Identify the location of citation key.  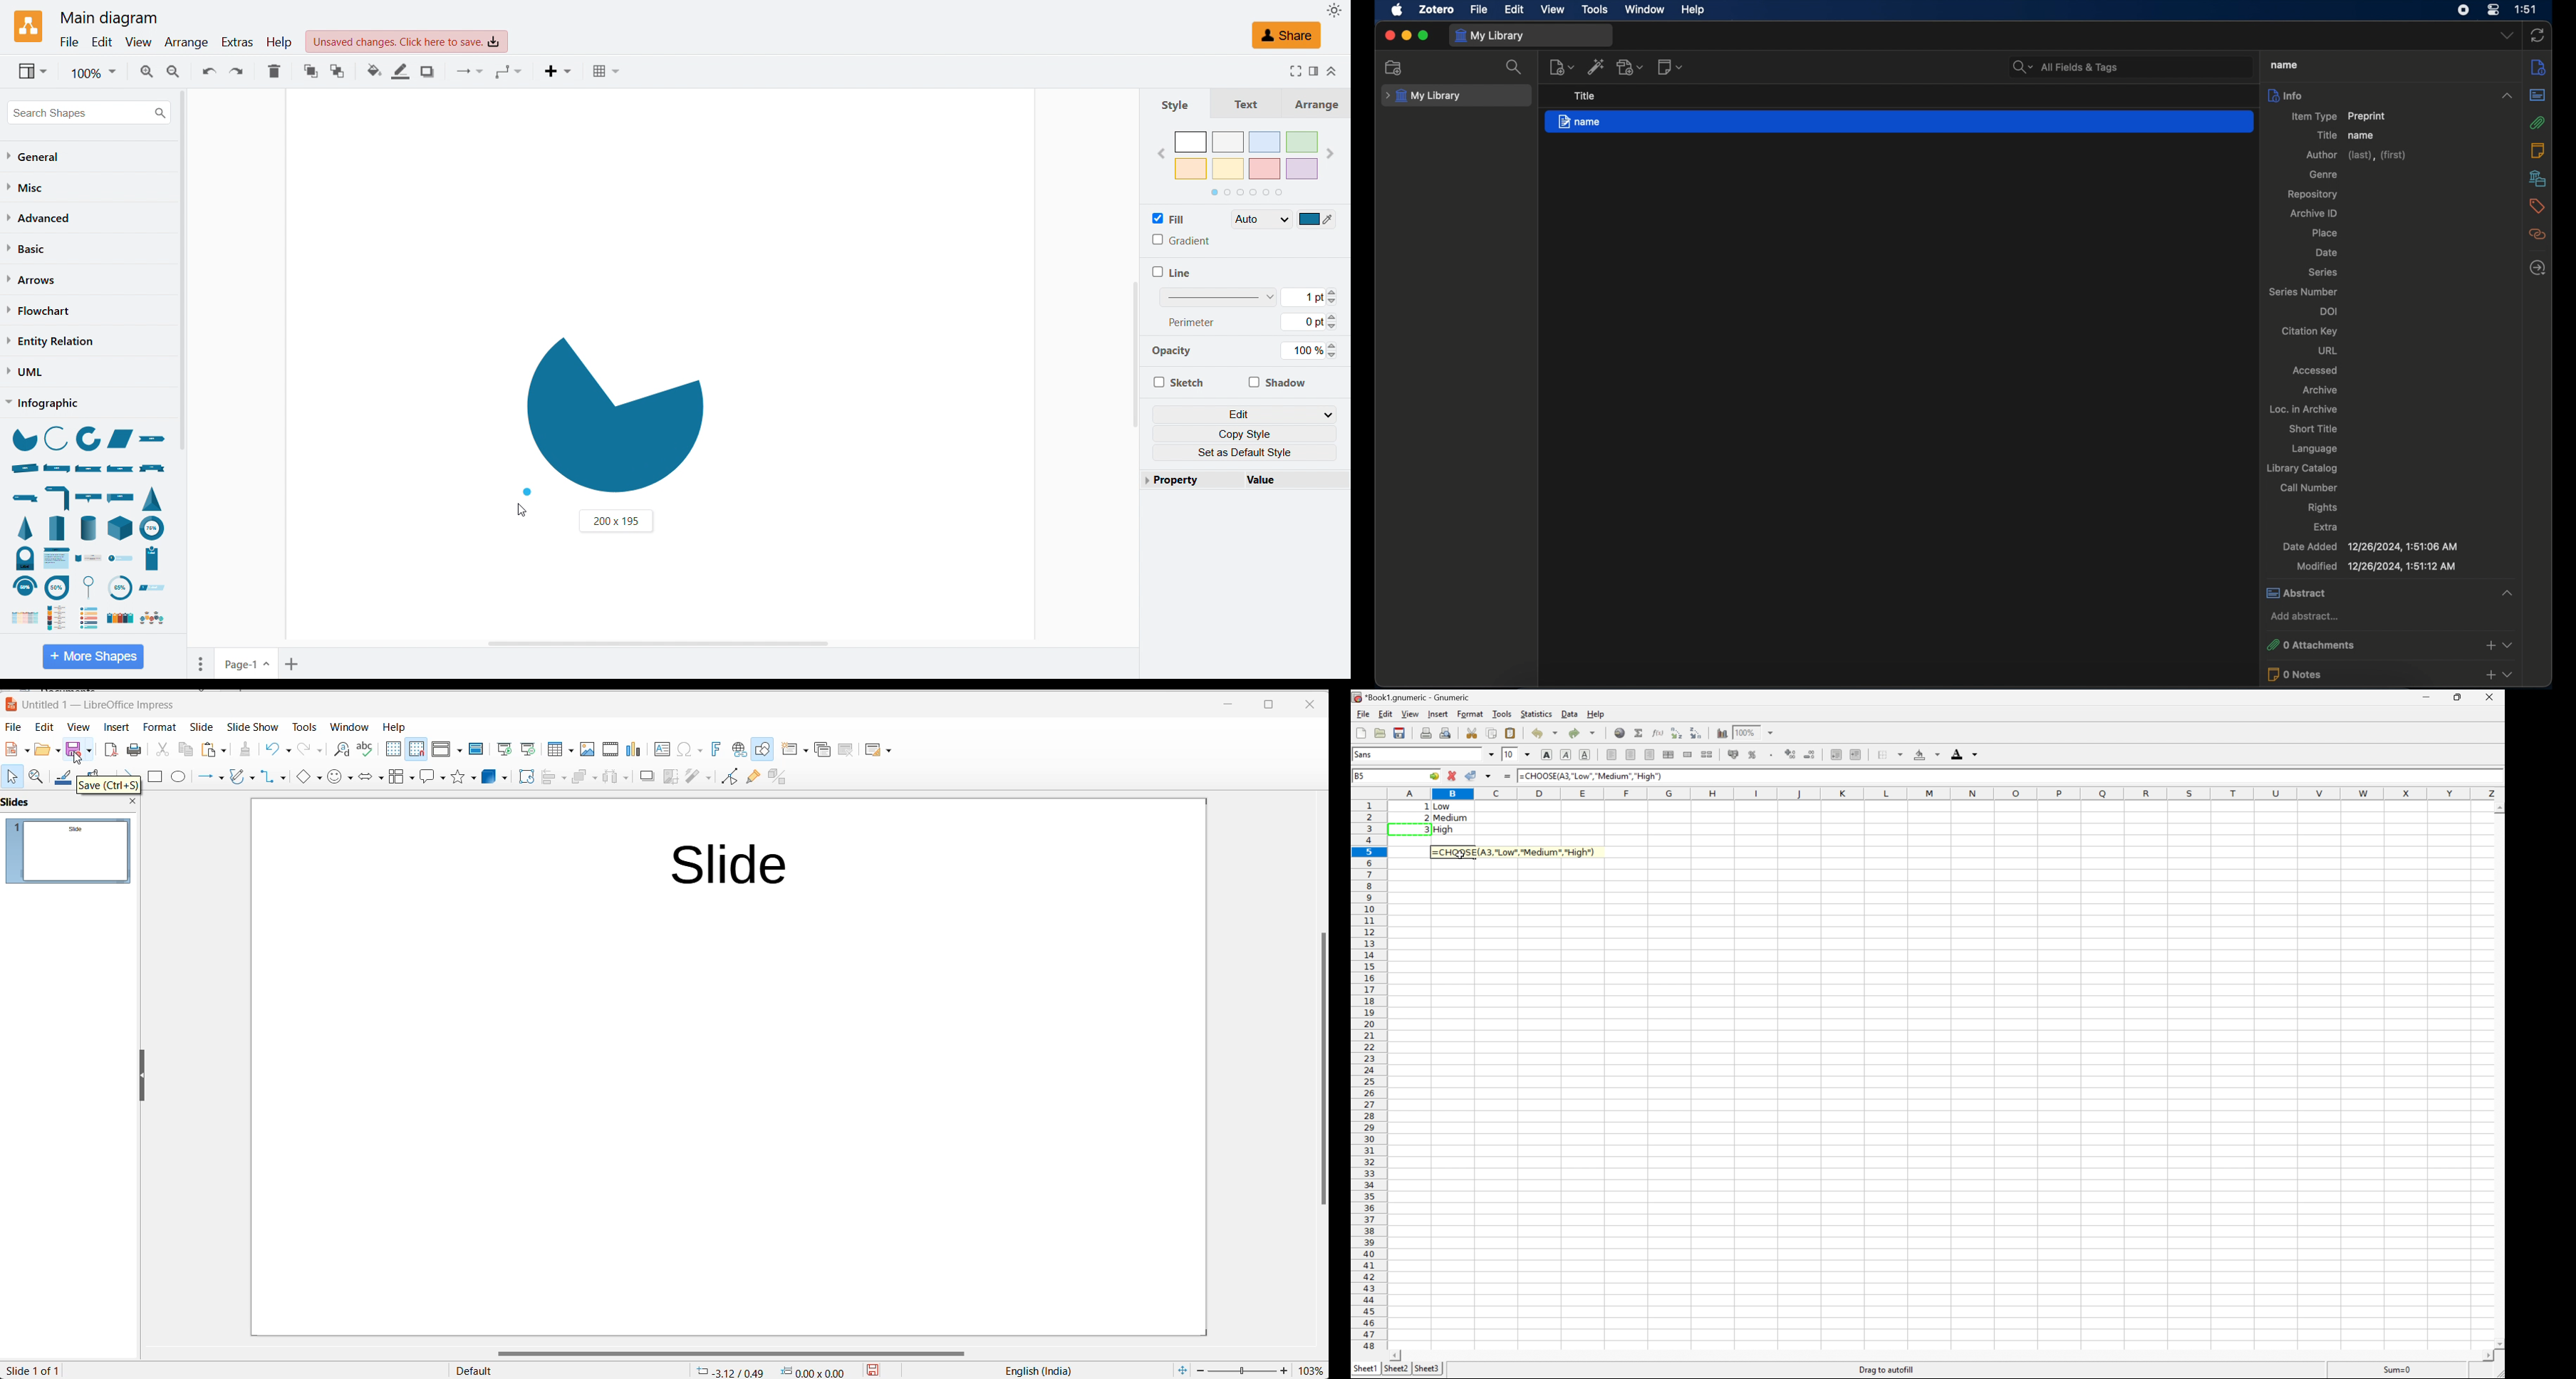
(2312, 331).